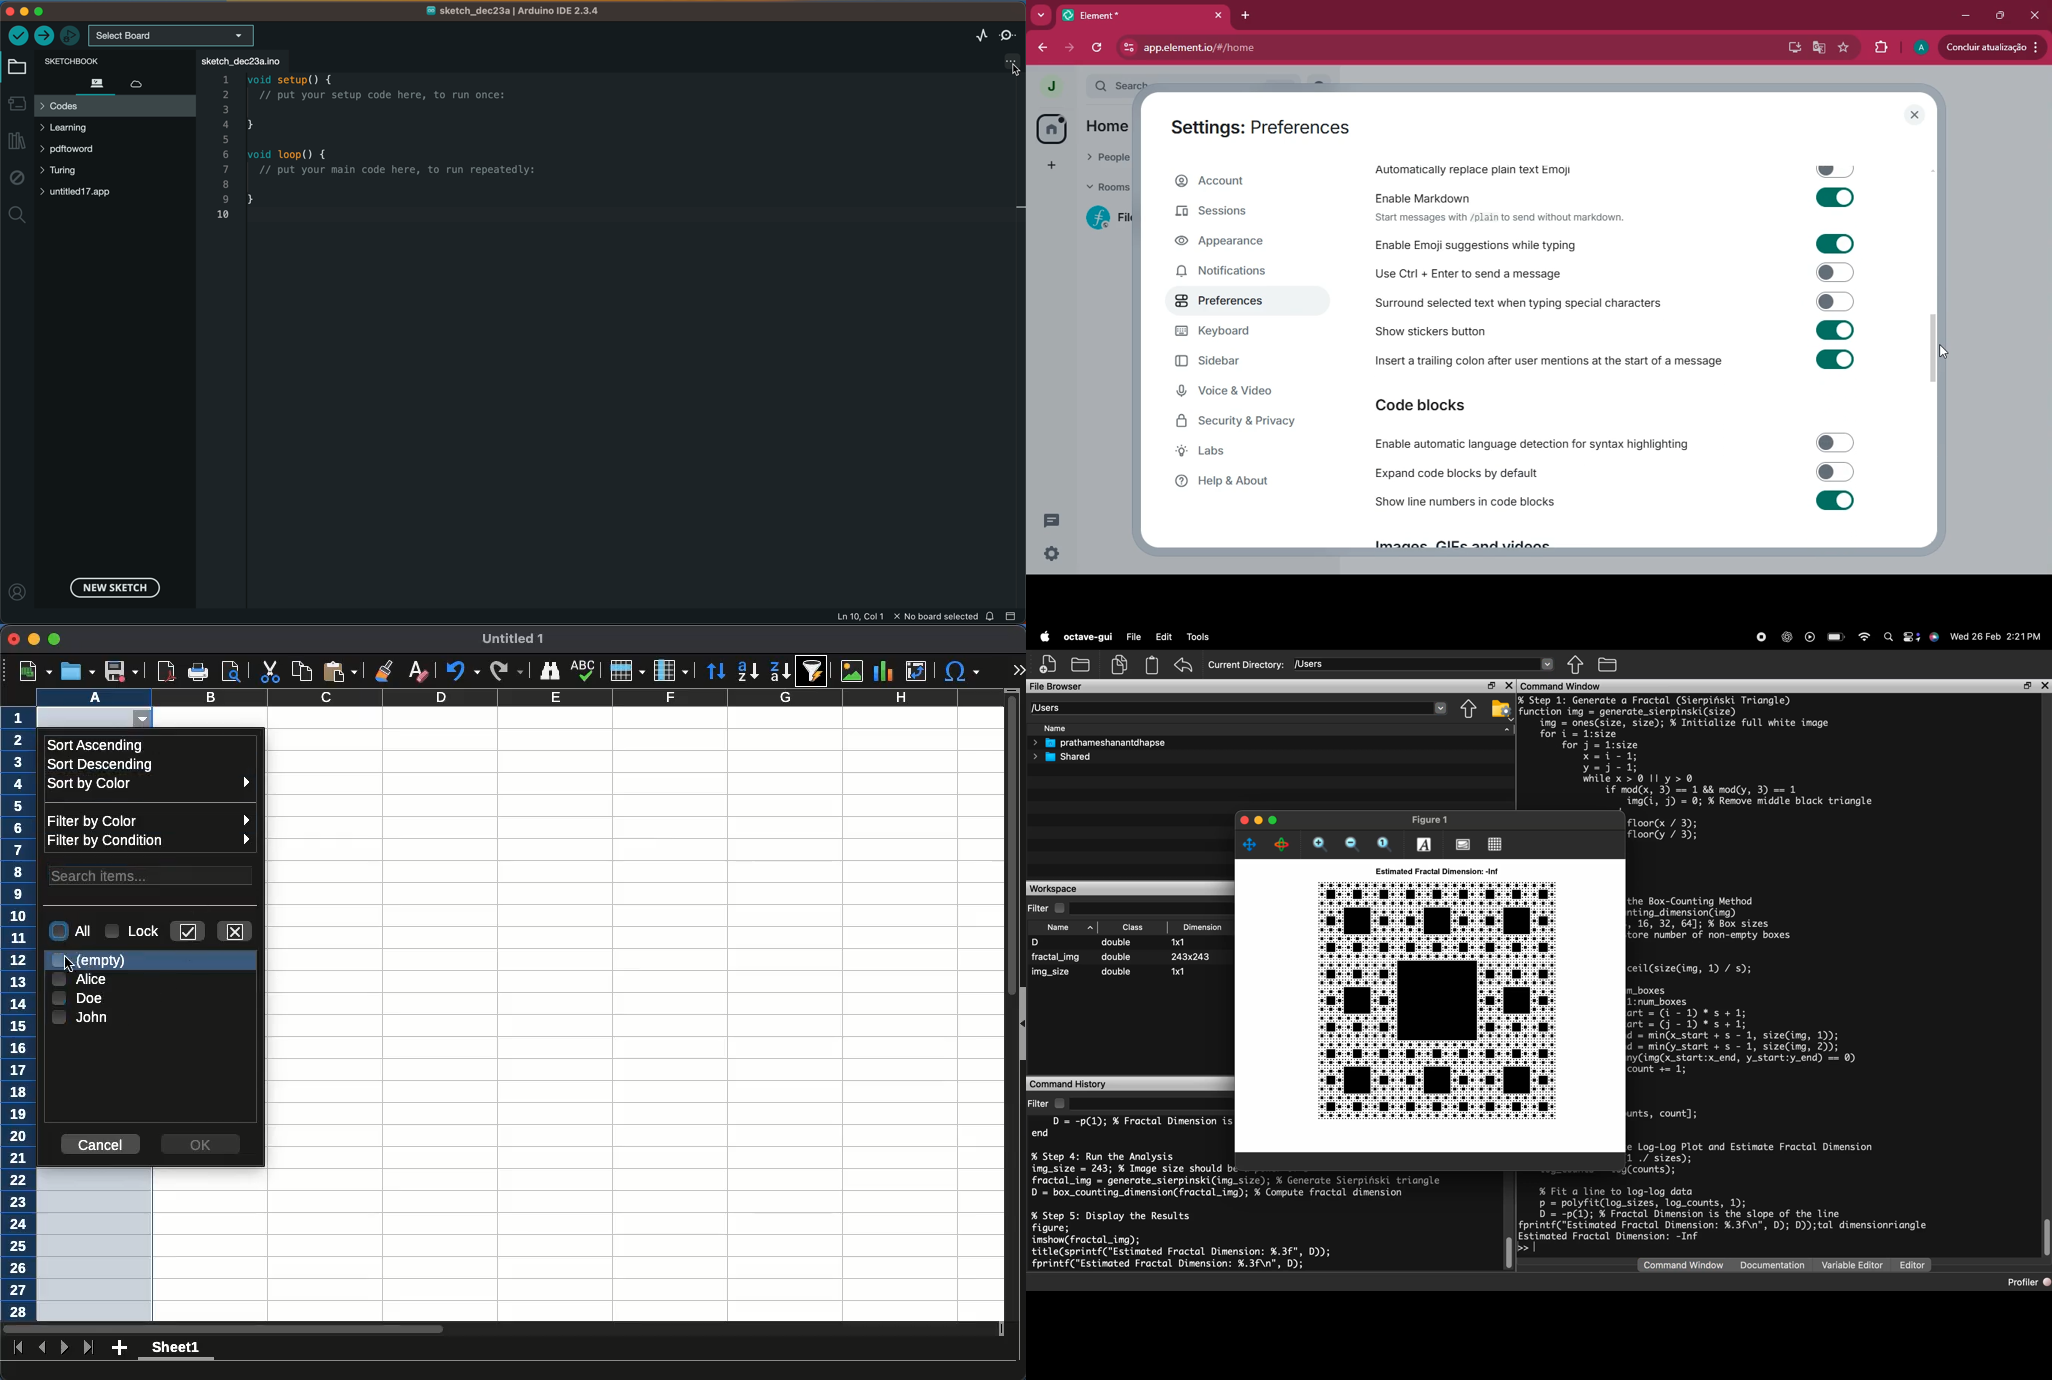 The width and height of the screenshot is (2072, 1400). What do you see at coordinates (78, 979) in the screenshot?
I see `Alice` at bounding box center [78, 979].